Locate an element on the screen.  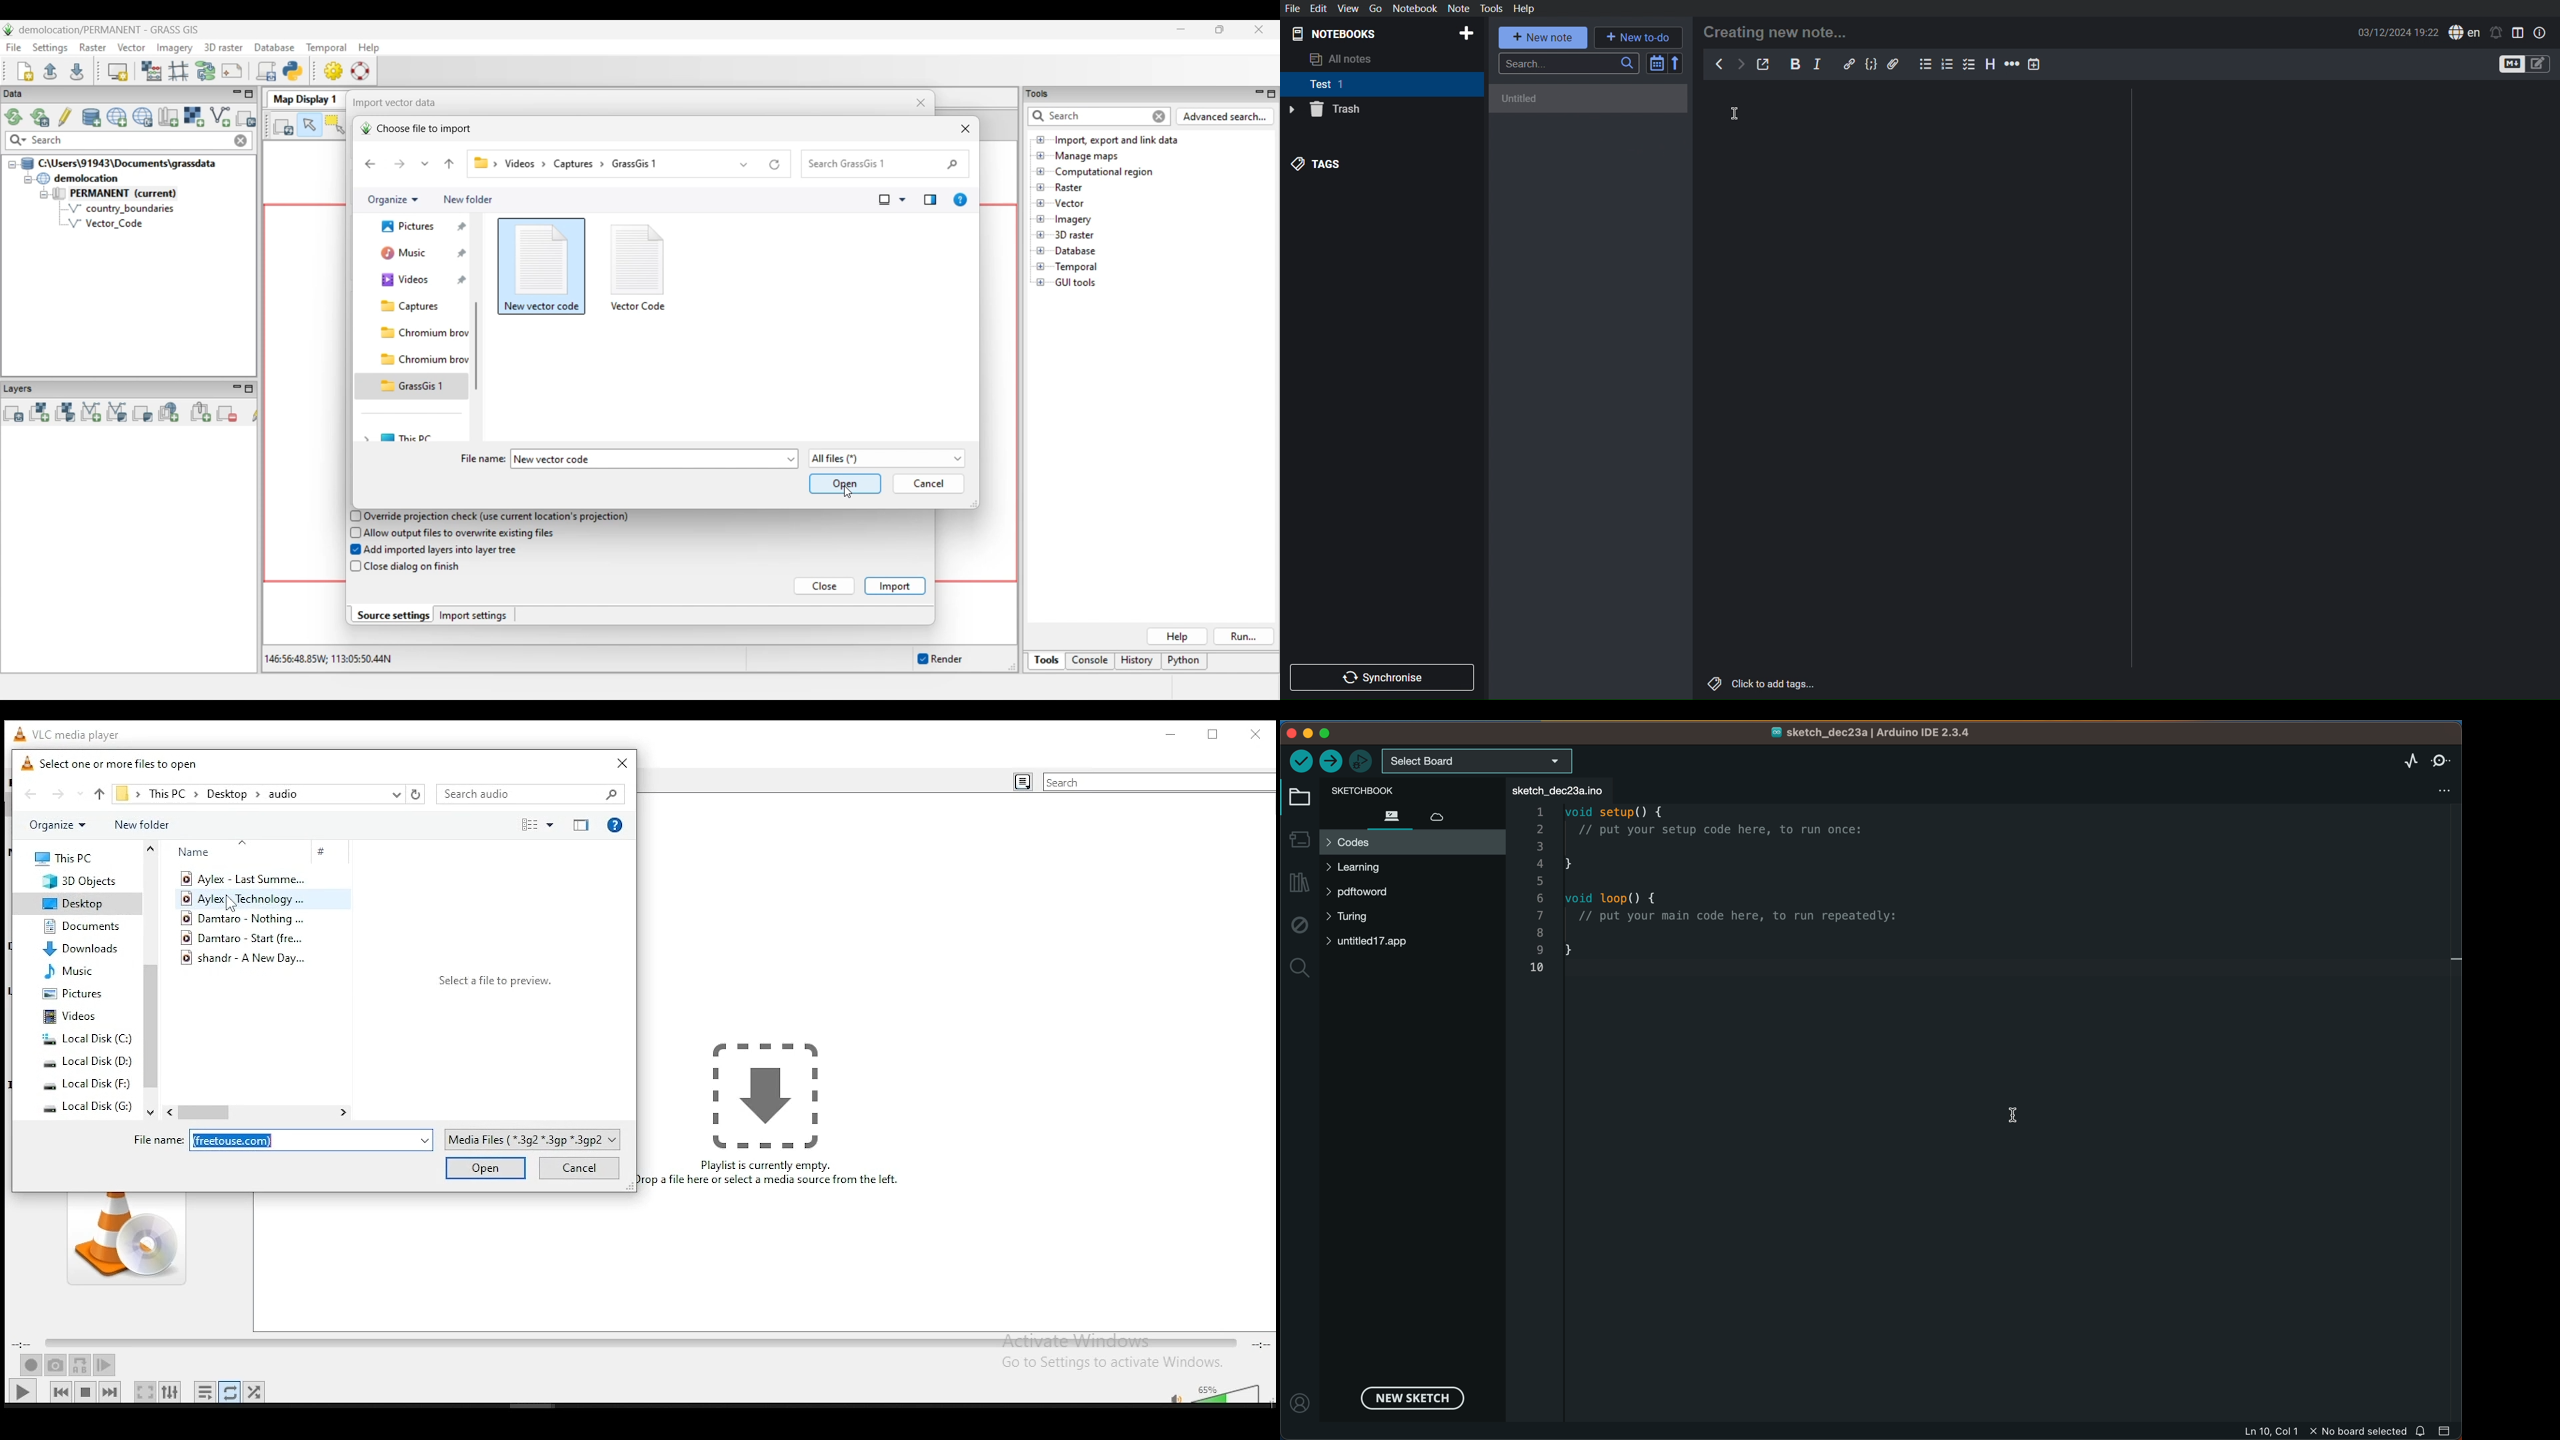
local disk (C:) is located at coordinates (86, 1039).